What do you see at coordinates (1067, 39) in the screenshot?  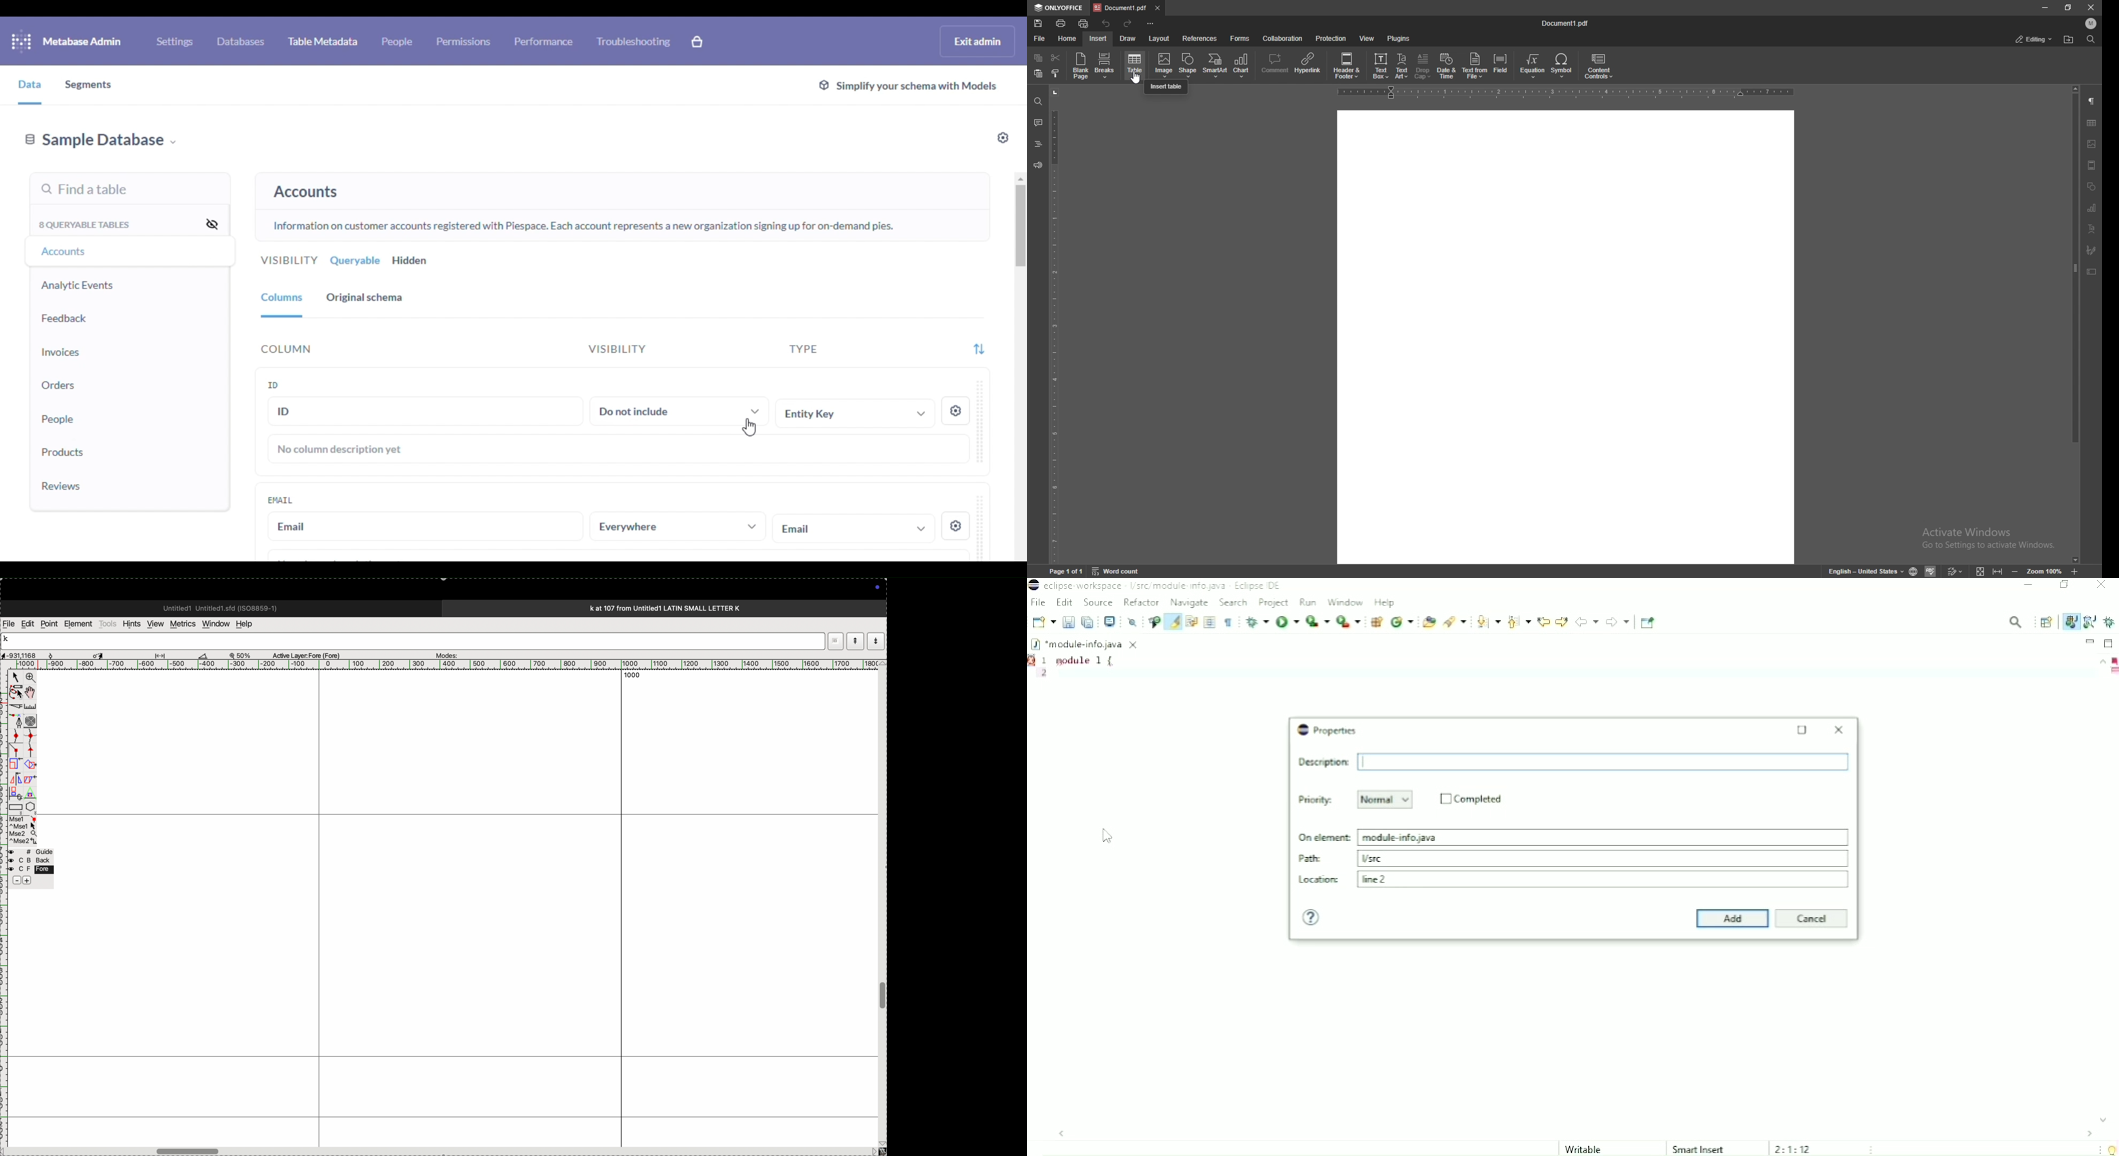 I see `home` at bounding box center [1067, 39].